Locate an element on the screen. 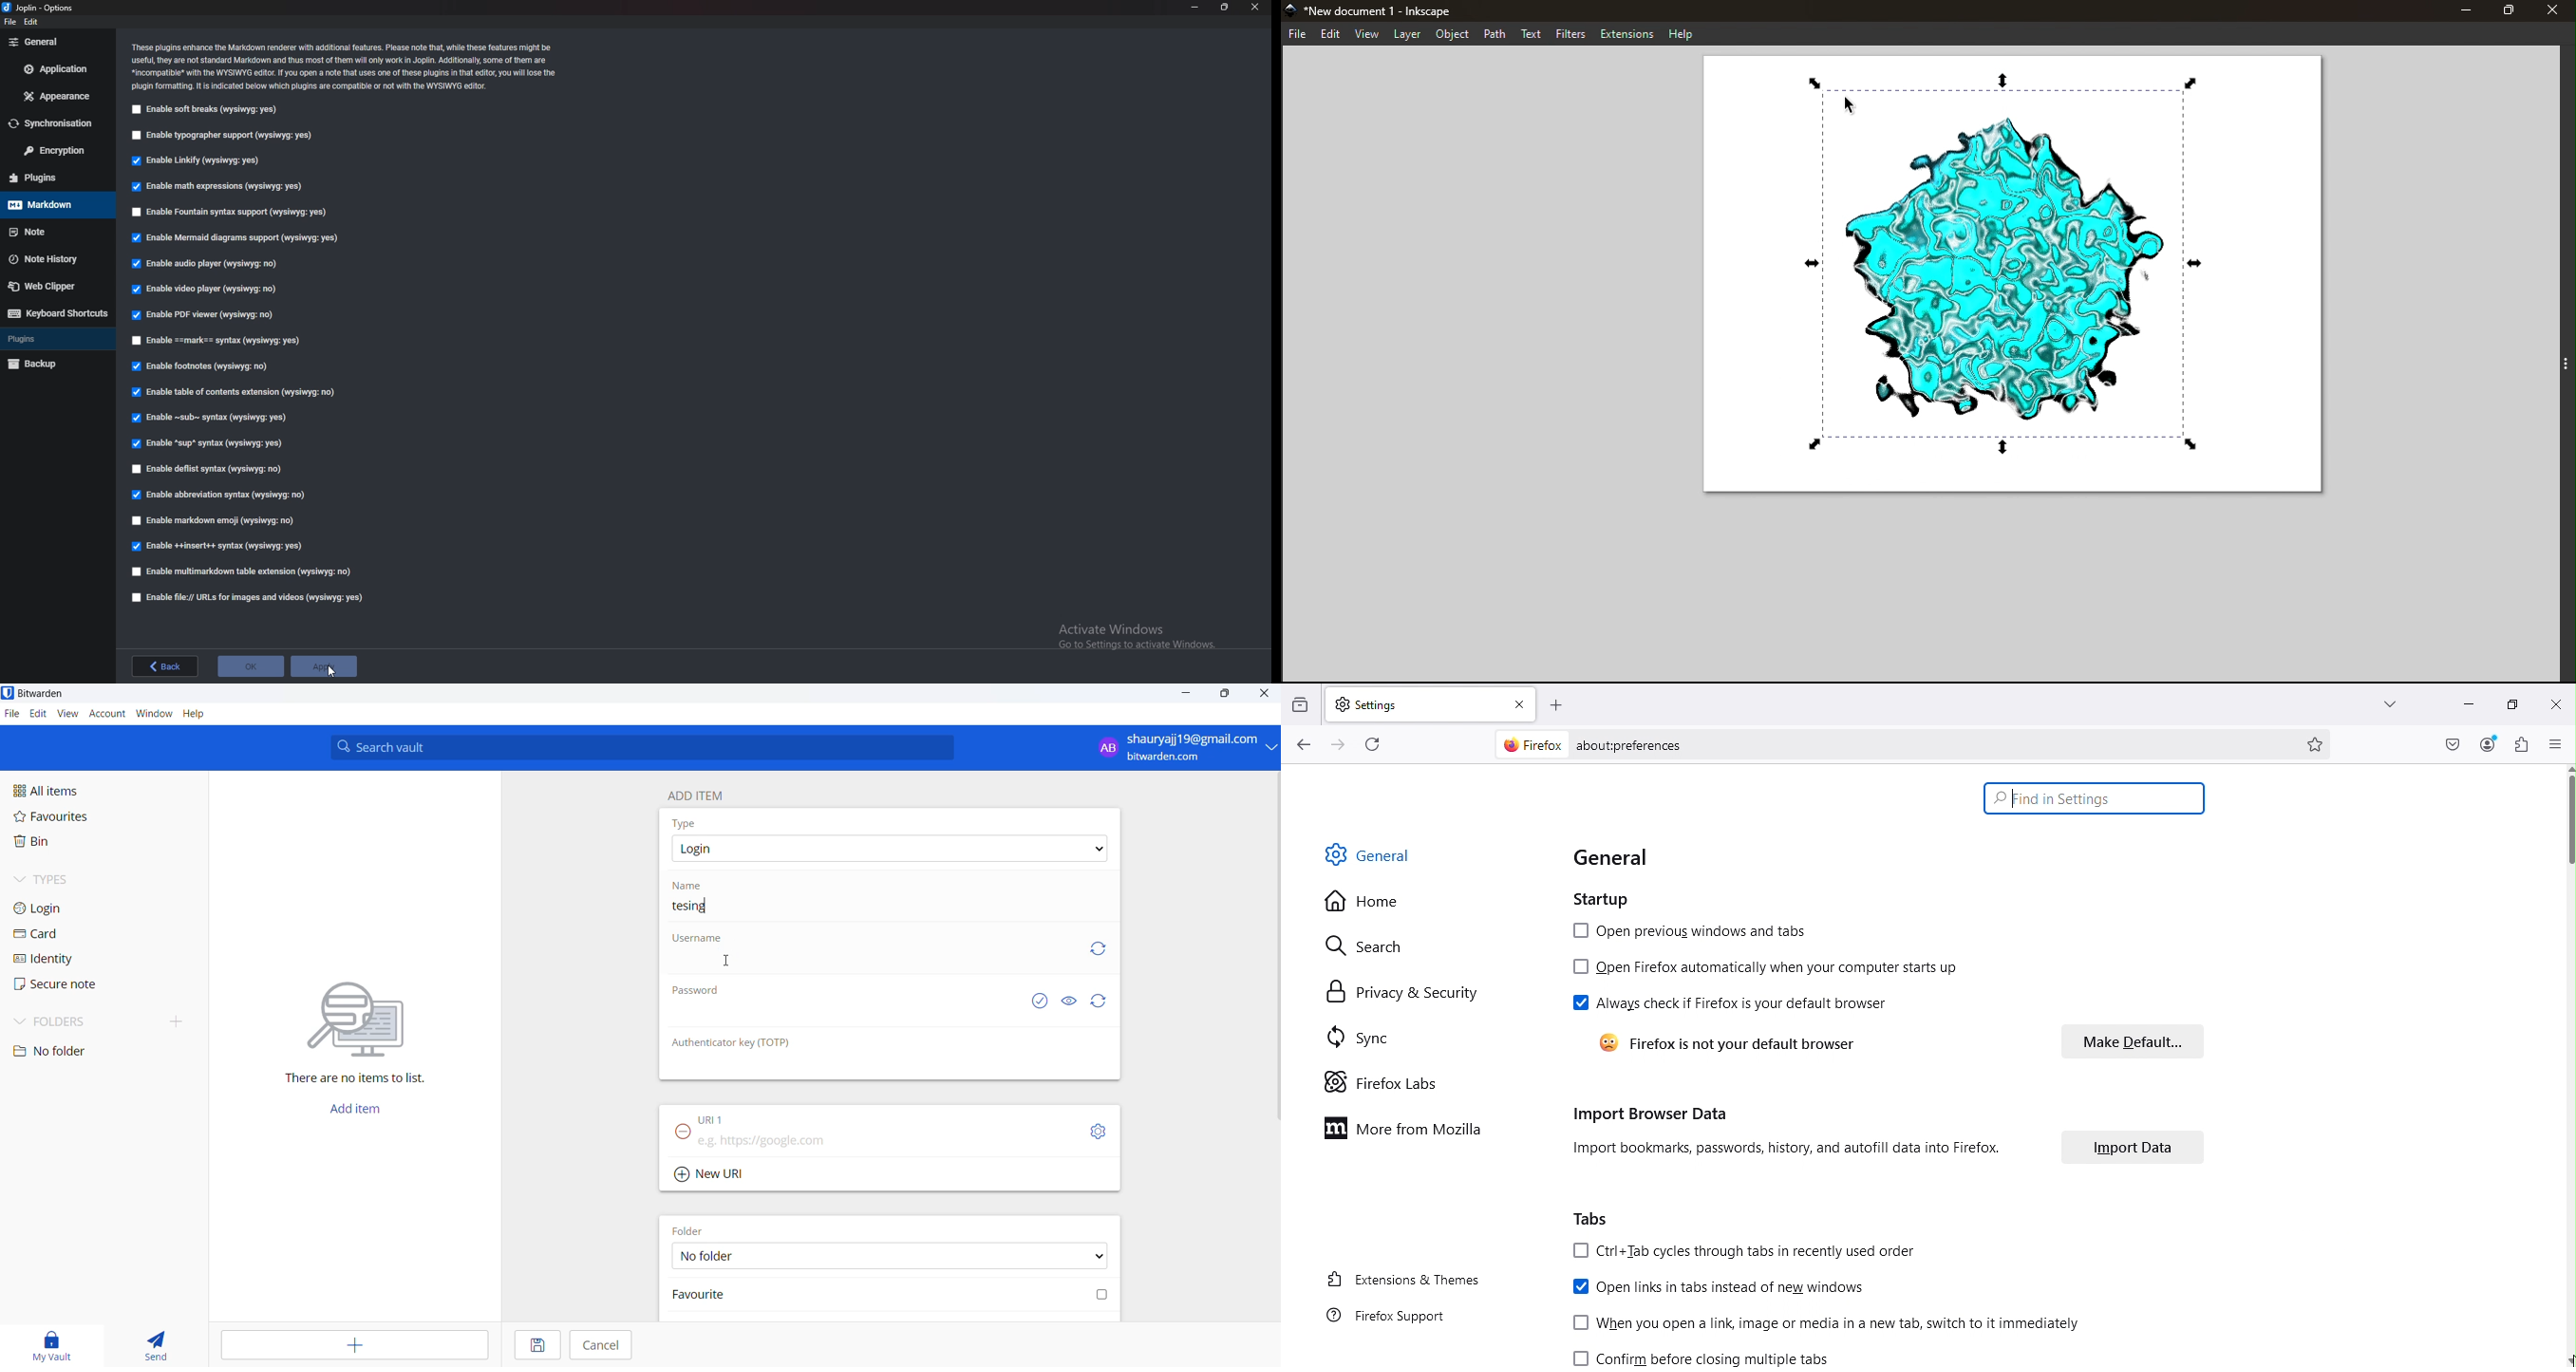  Reload current page is located at coordinates (1375, 742).